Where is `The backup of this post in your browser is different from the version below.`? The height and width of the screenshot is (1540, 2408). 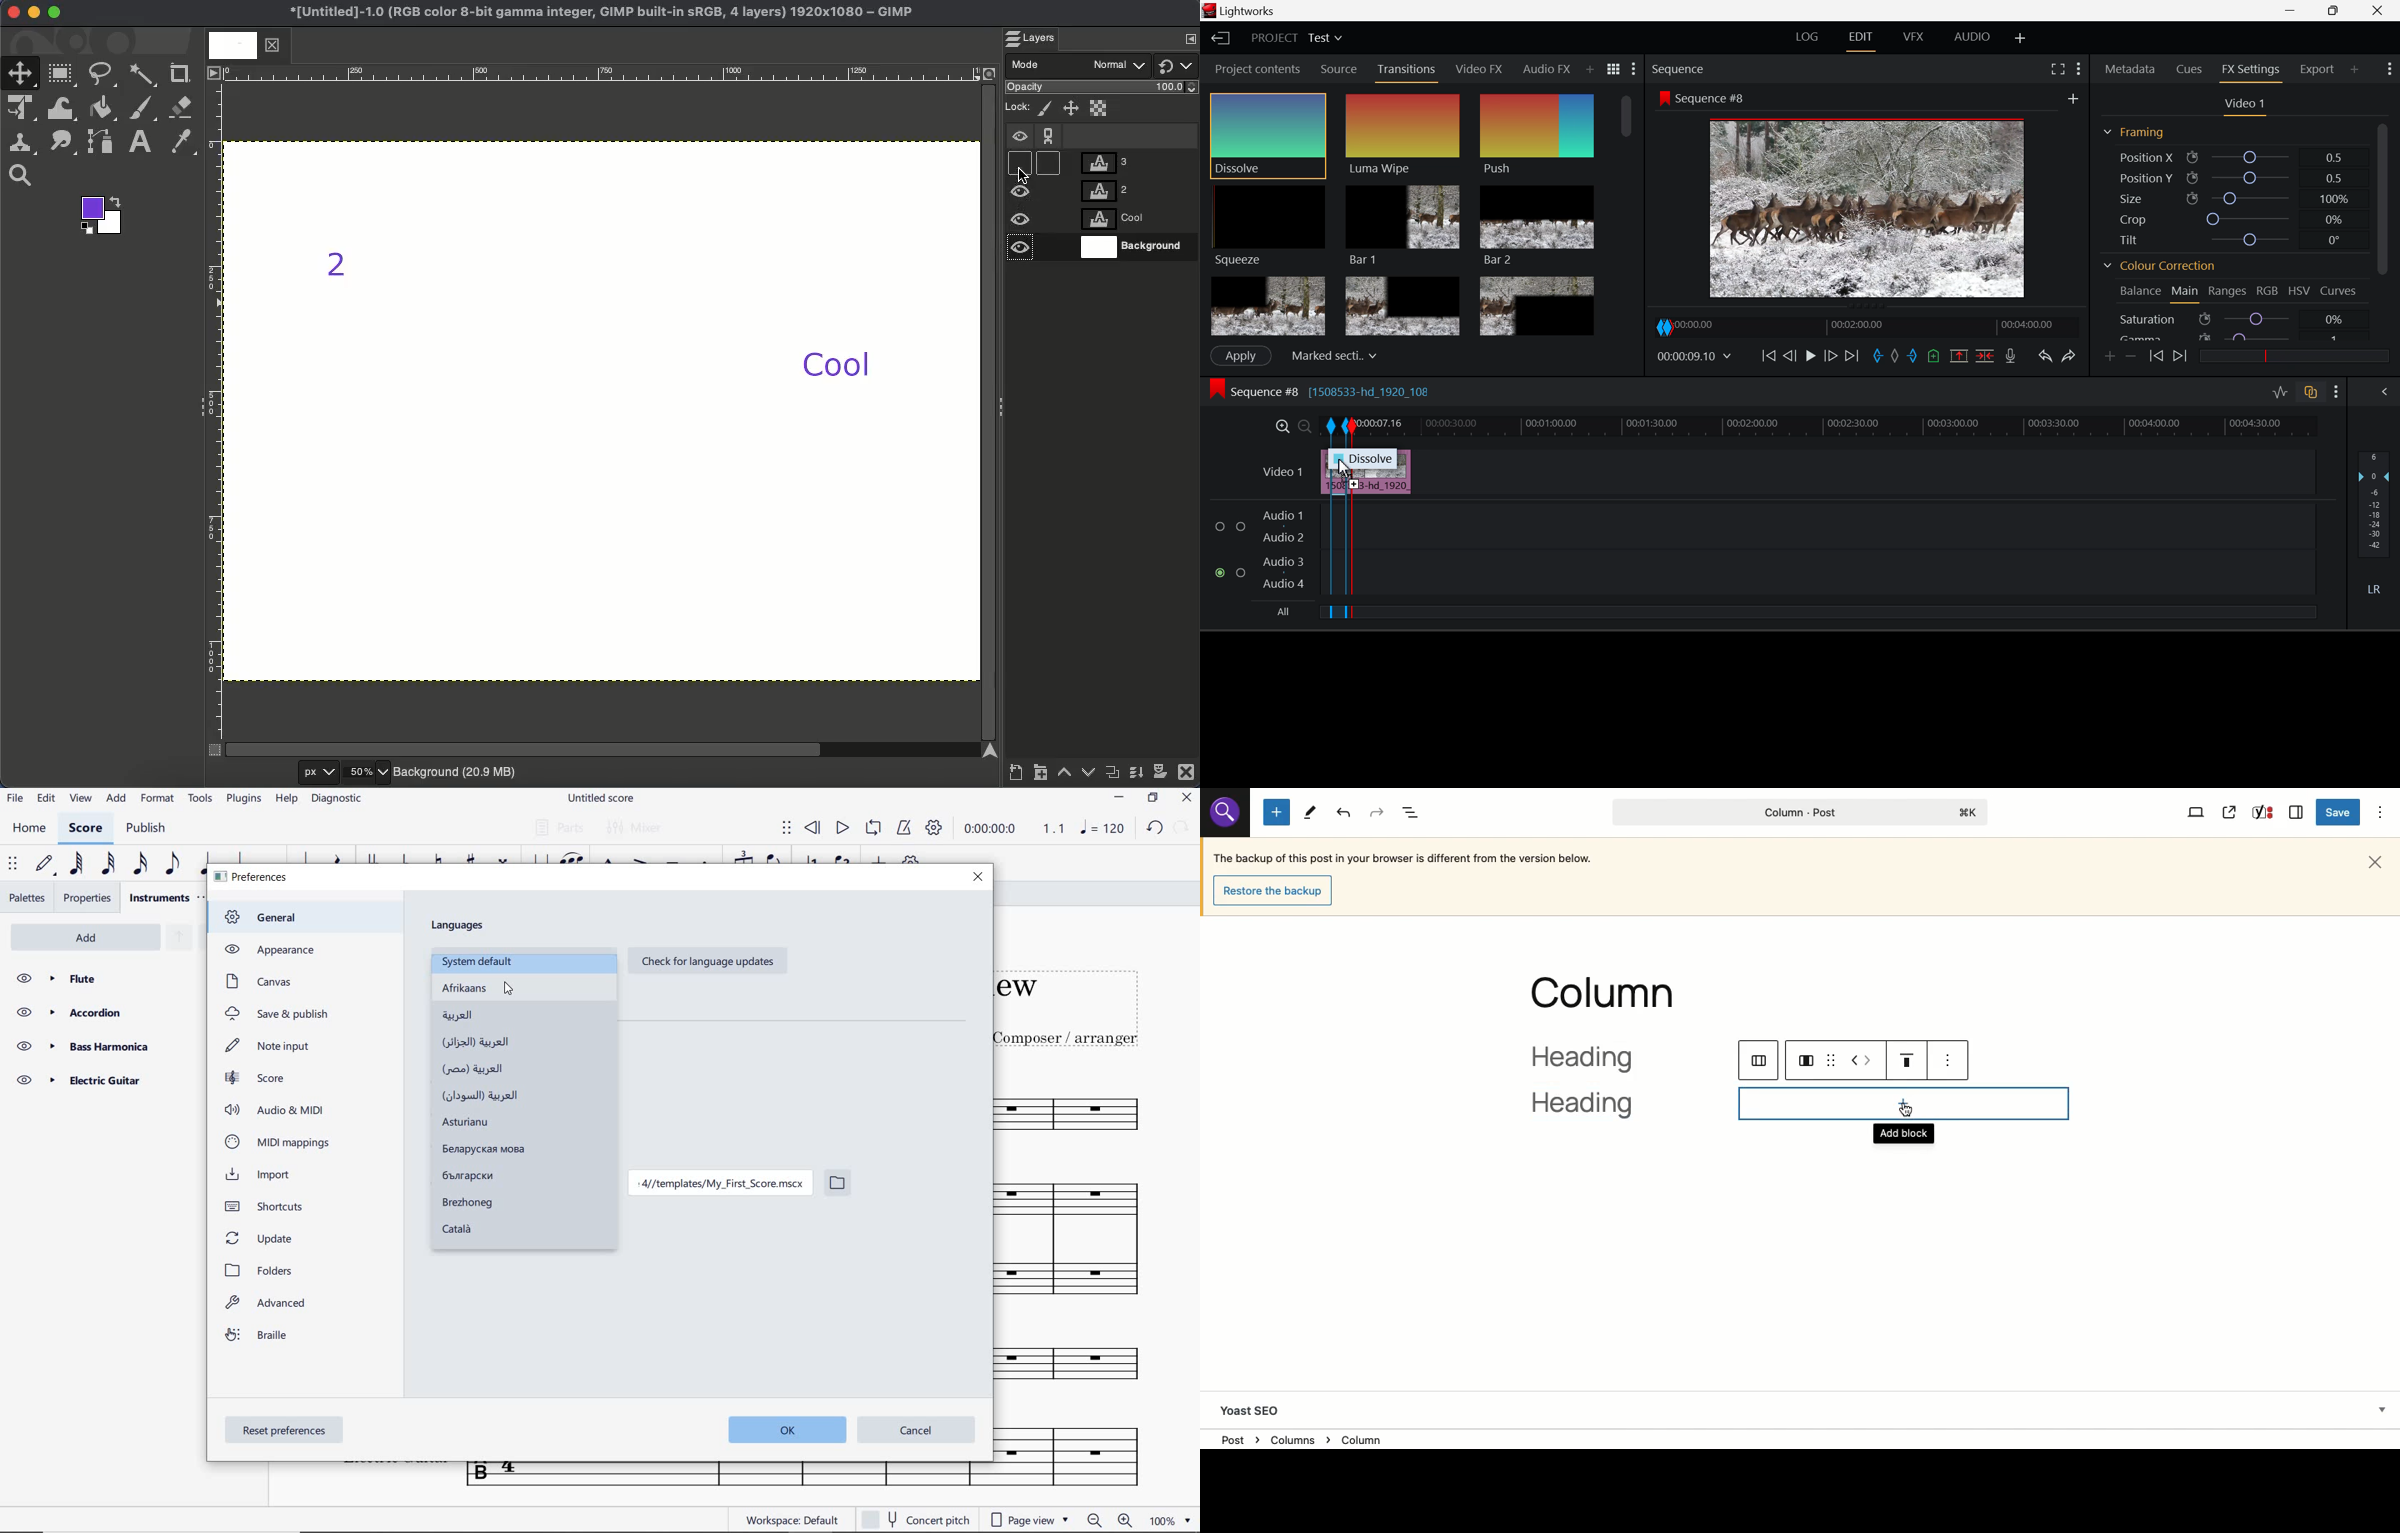
The backup of this post in your browser is different from the version below. is located at coordinates (1404, 860).